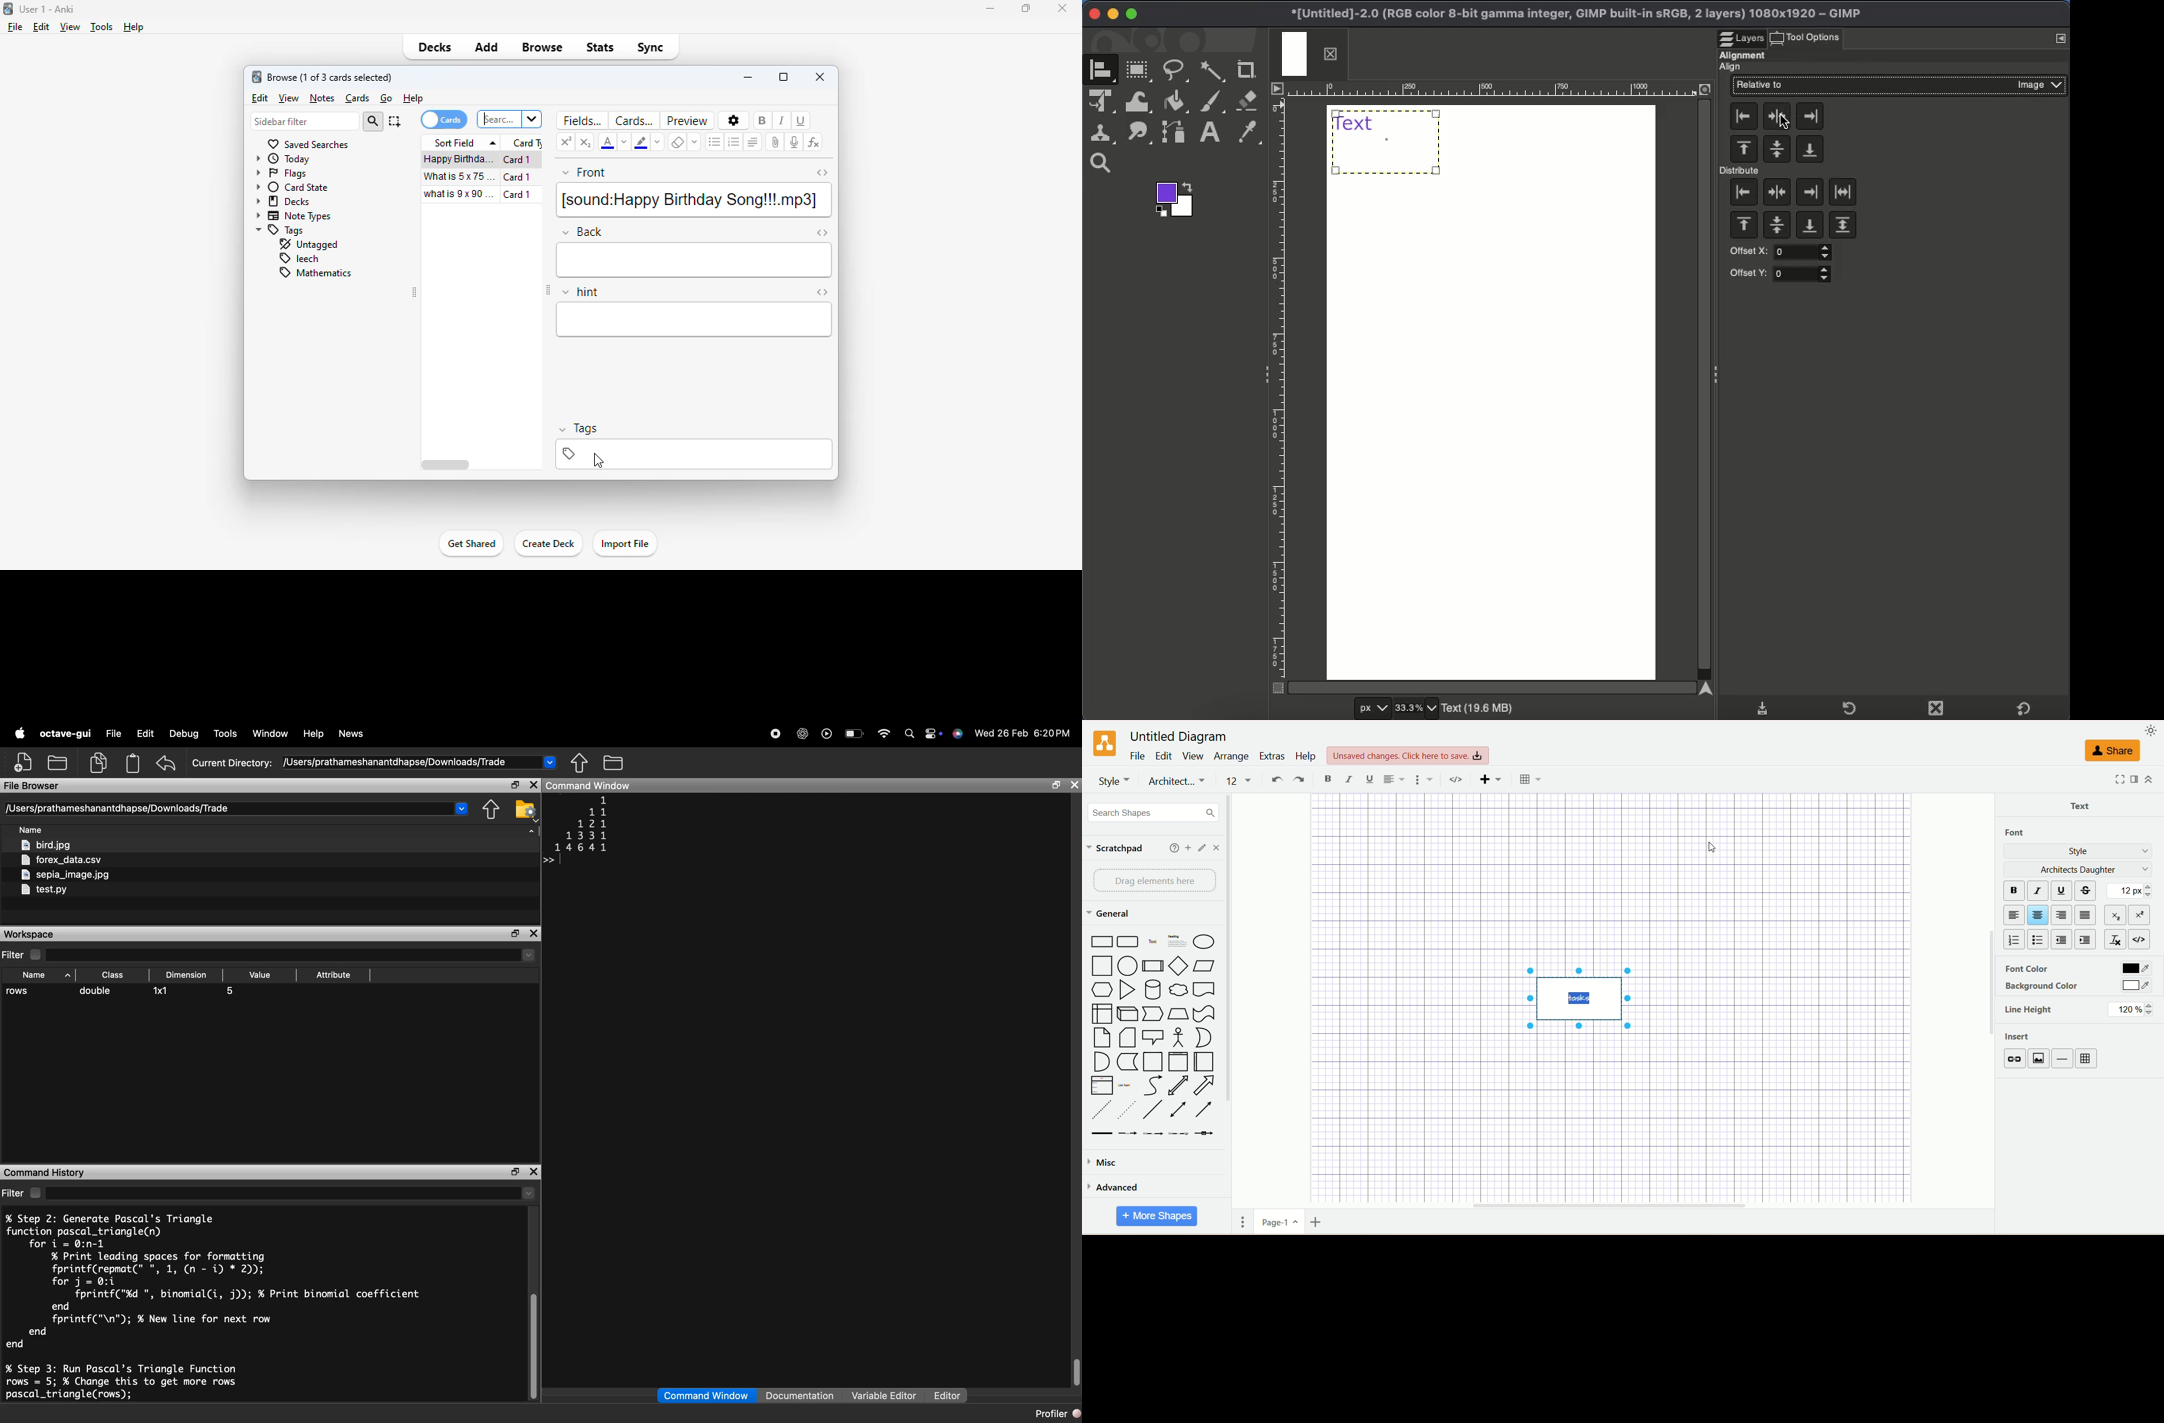 The width and height of the screenshot is (2184, 1428). Describe the element at coordinates (2136, 985) in the screenshot. I see `color` at that location.